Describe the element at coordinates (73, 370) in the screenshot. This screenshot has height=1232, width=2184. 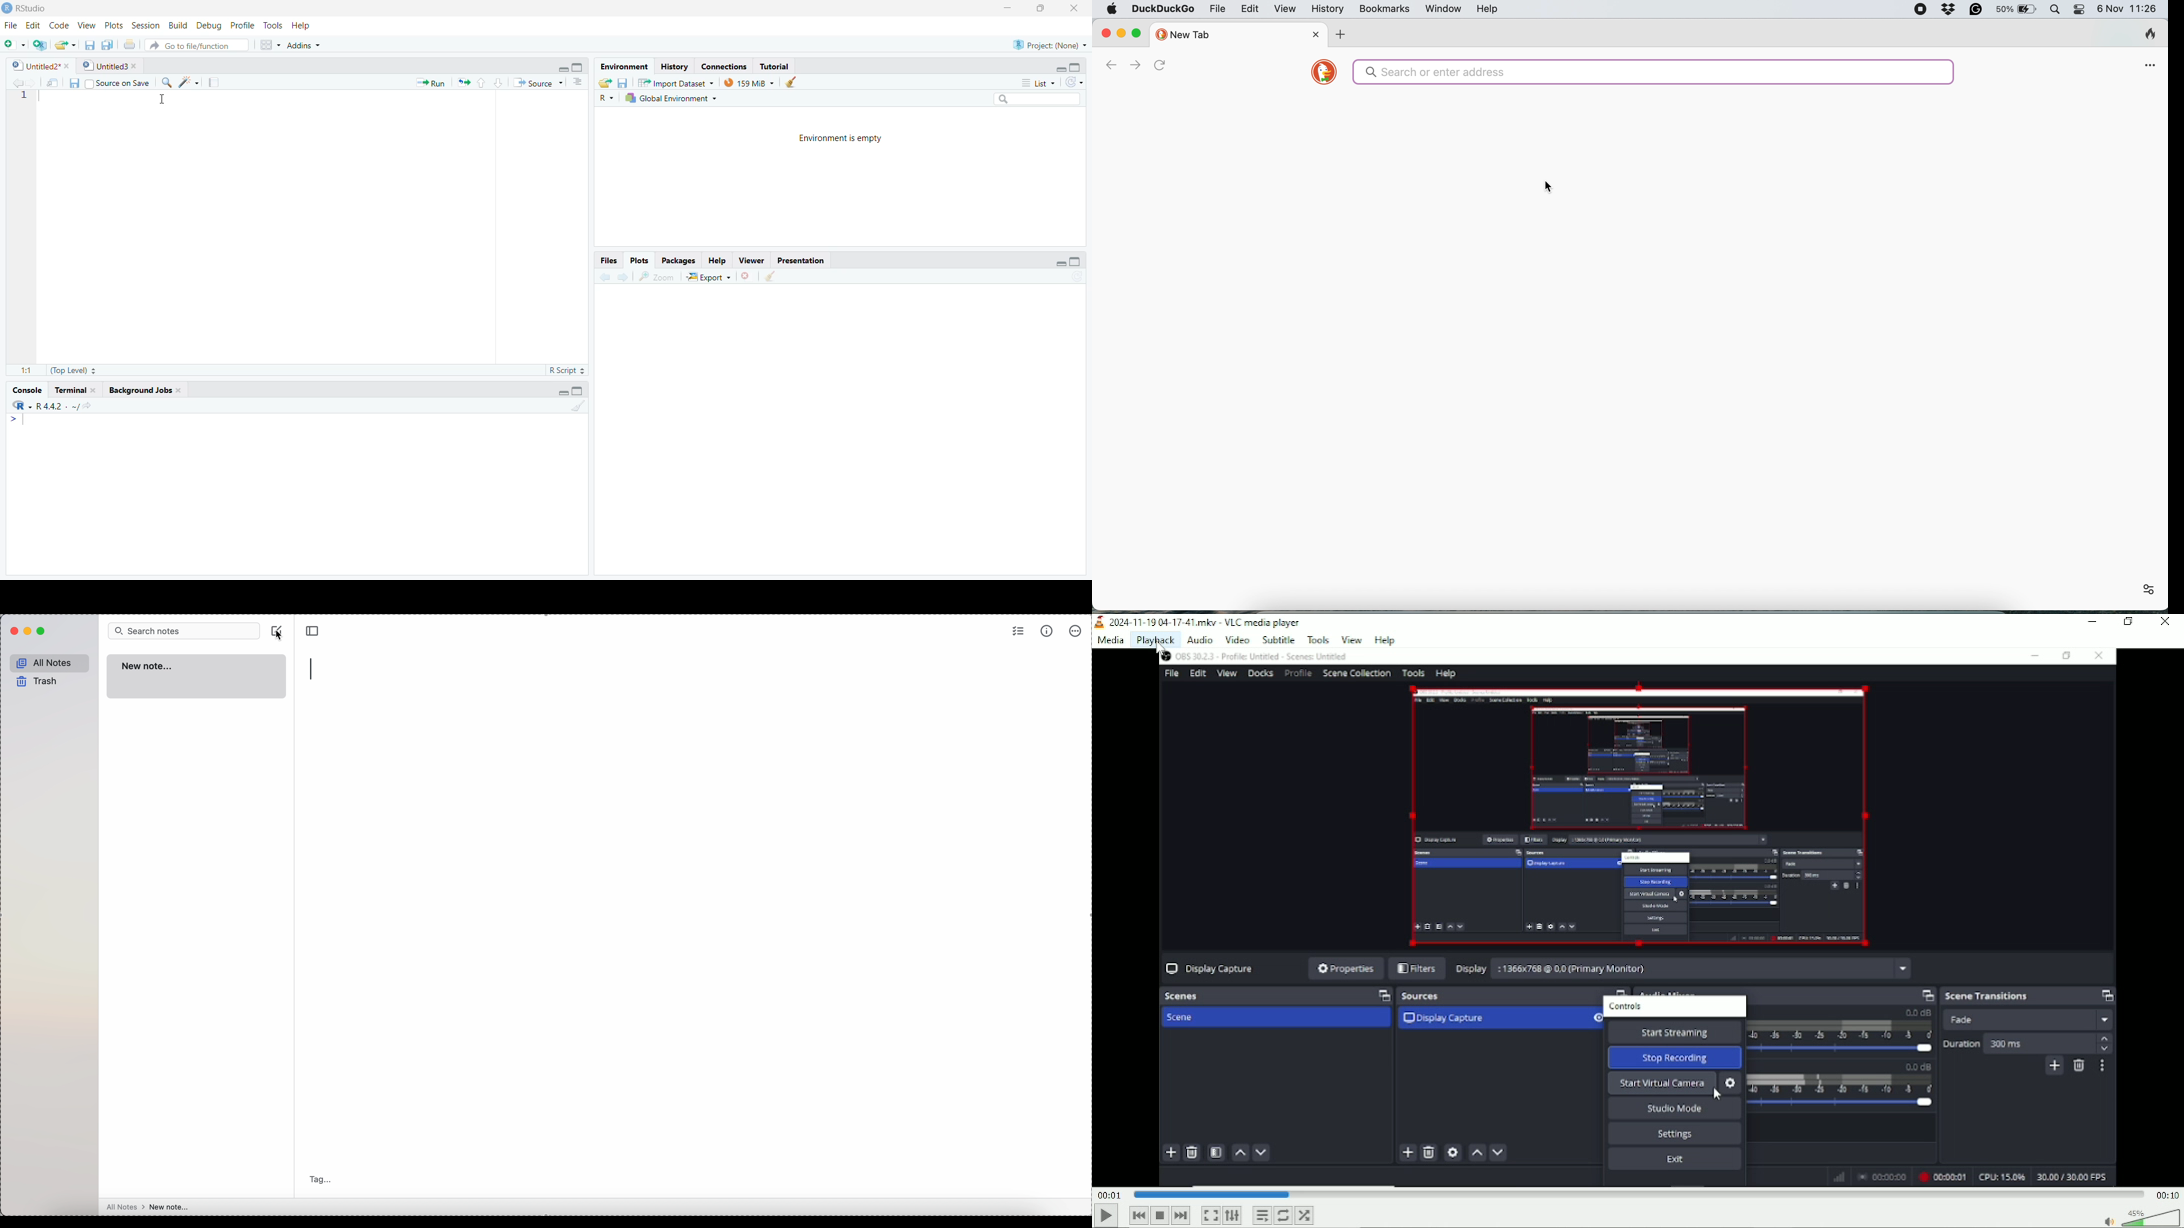
I see `Top Level` at that location.